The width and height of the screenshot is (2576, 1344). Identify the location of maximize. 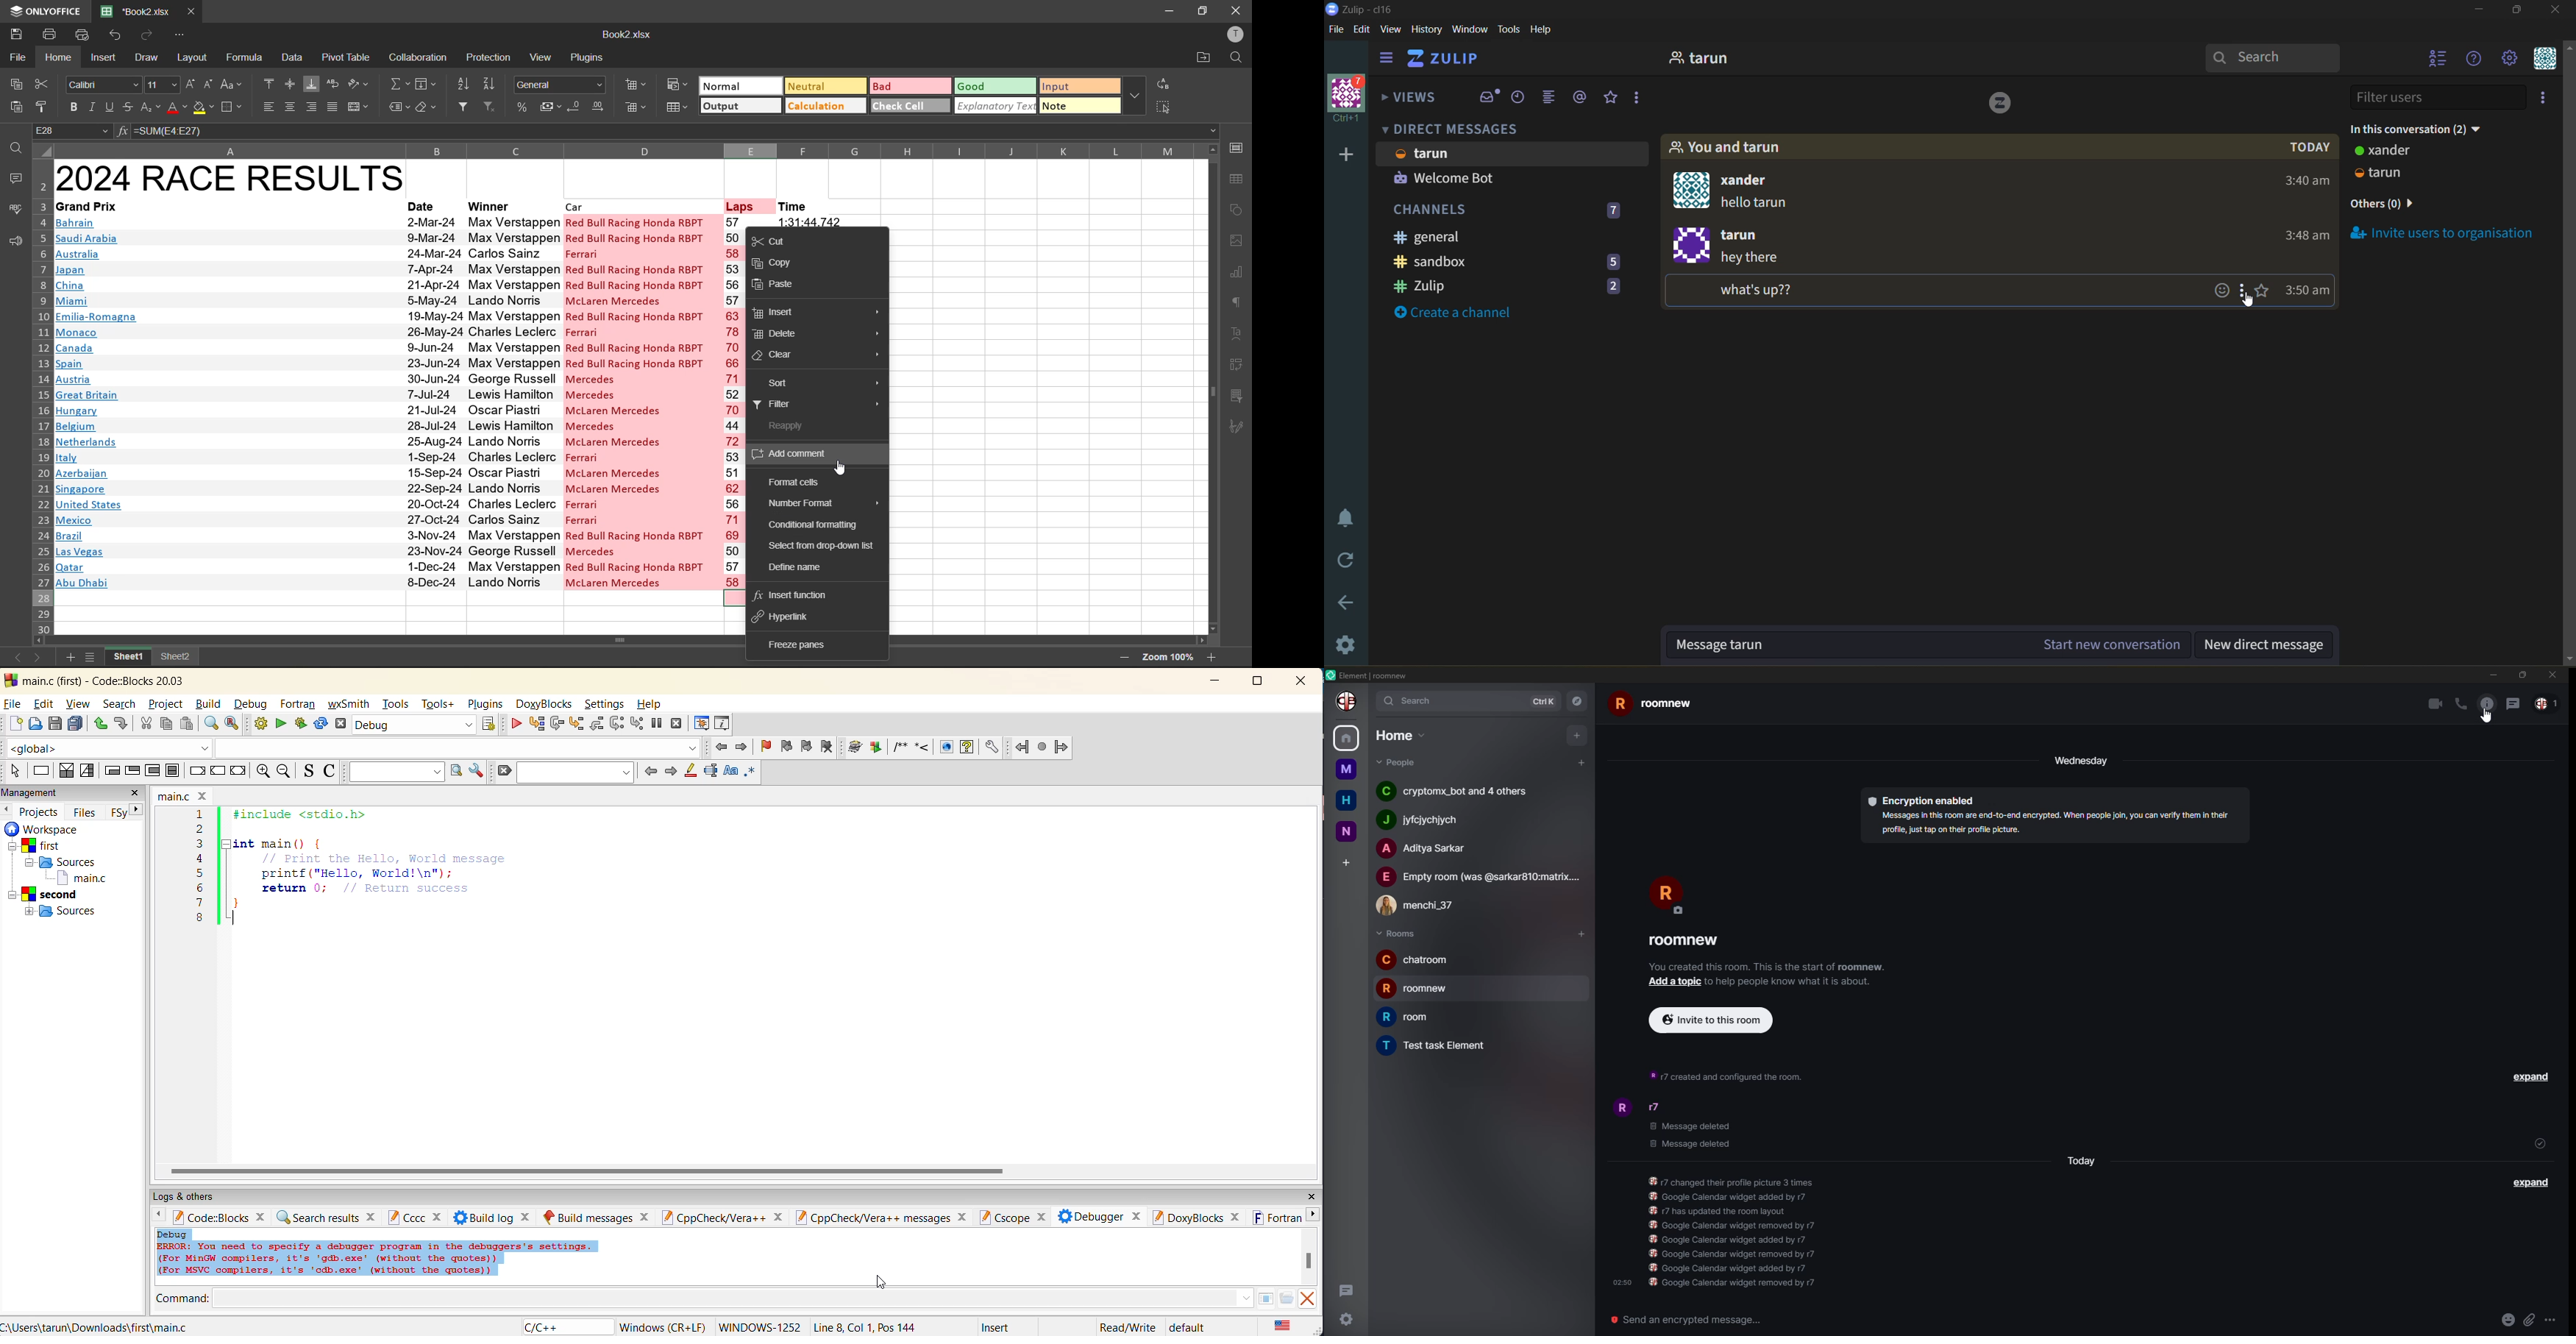
(1257, 681).